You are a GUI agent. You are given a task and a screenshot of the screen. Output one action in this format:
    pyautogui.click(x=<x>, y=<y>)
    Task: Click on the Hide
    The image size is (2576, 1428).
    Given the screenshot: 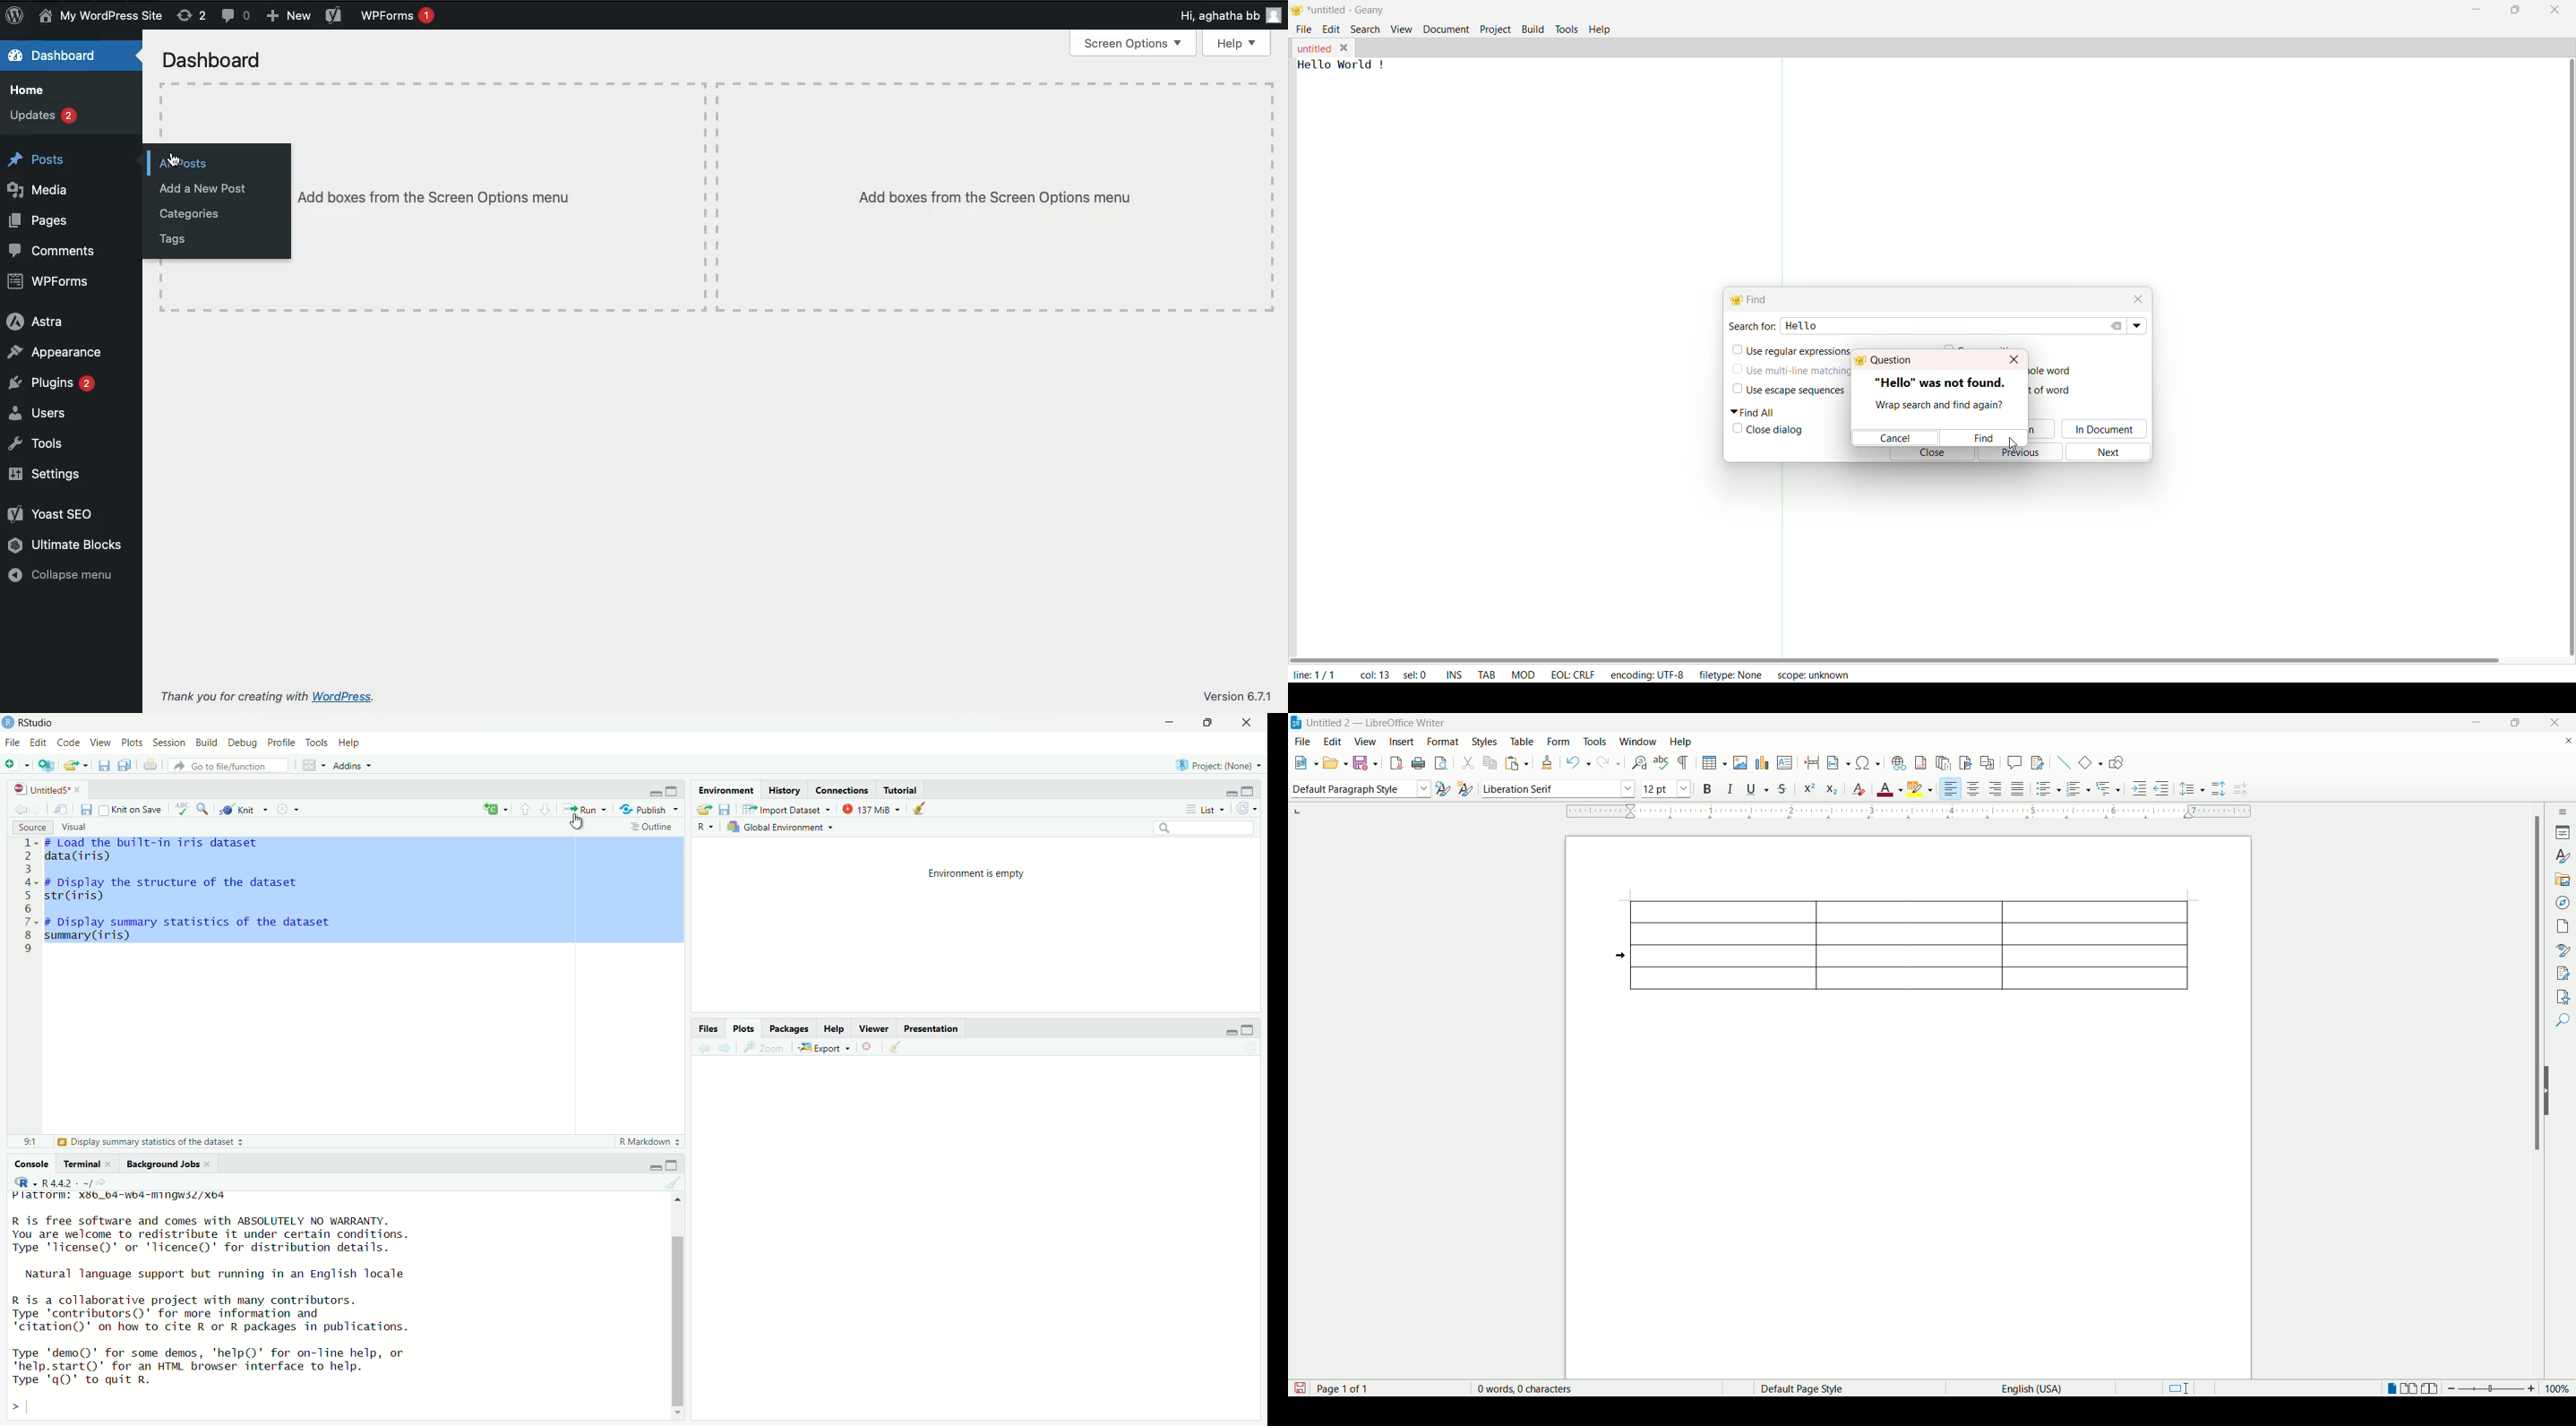 What is the action you would take?
    pyautogui.click(x=653, y=1165)
    